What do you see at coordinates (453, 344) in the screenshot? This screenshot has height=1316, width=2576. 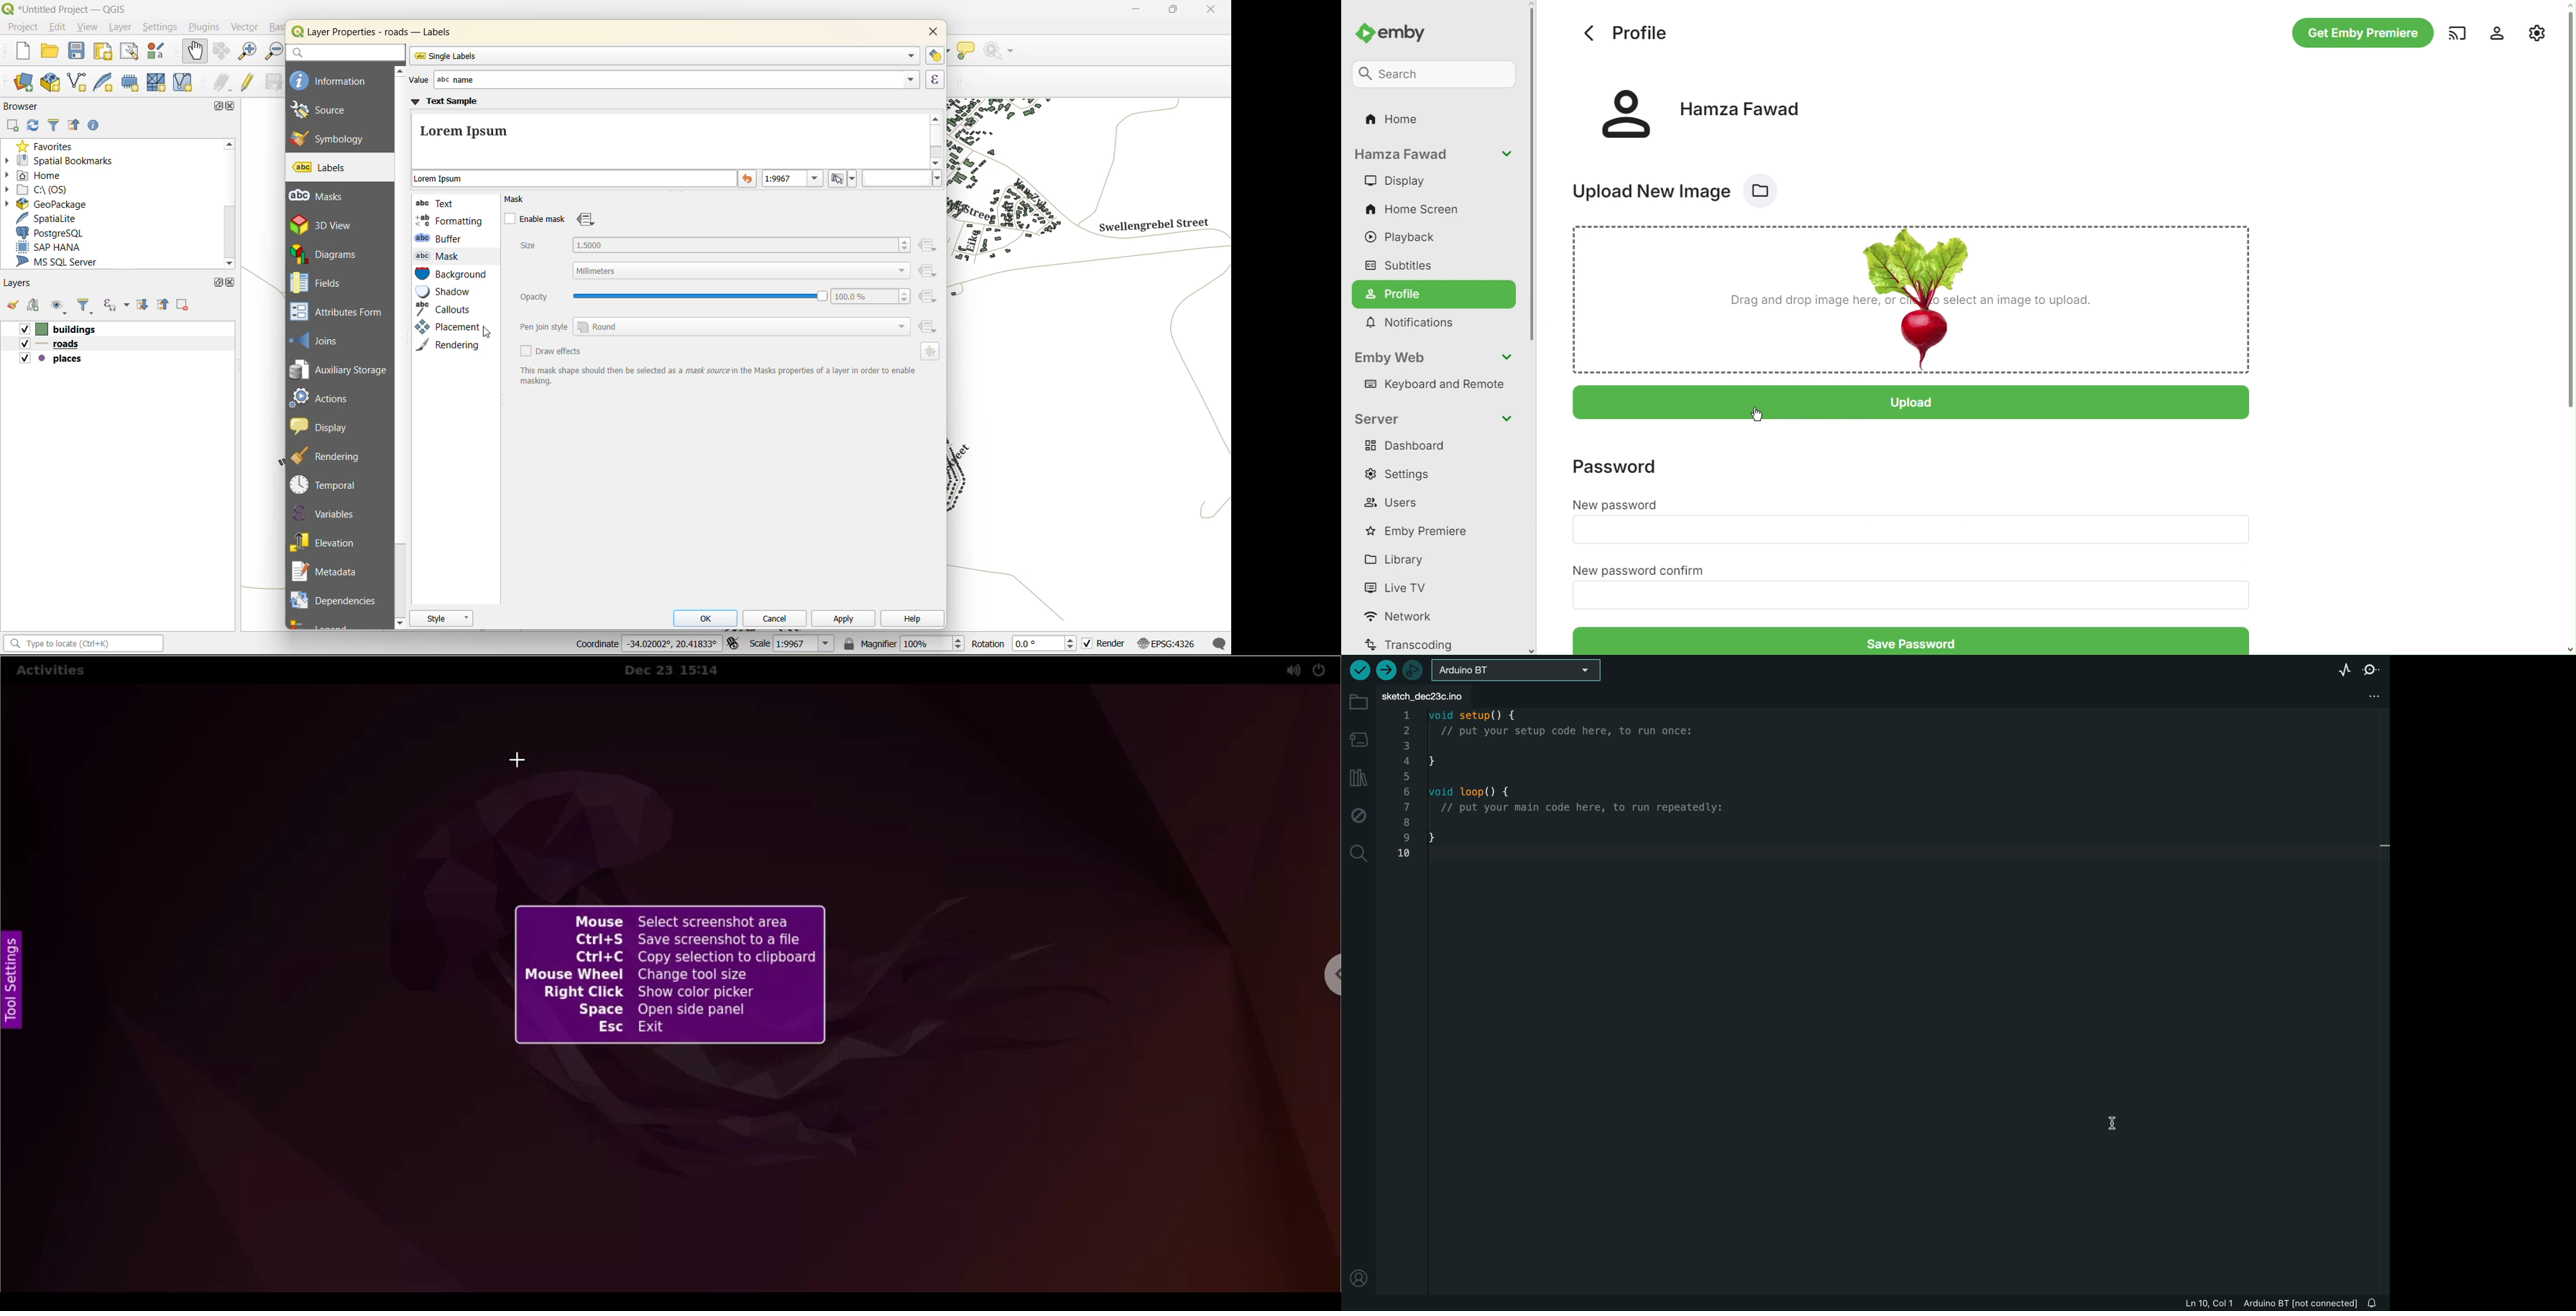 I see `rendering` at bounding box center [453, 344].